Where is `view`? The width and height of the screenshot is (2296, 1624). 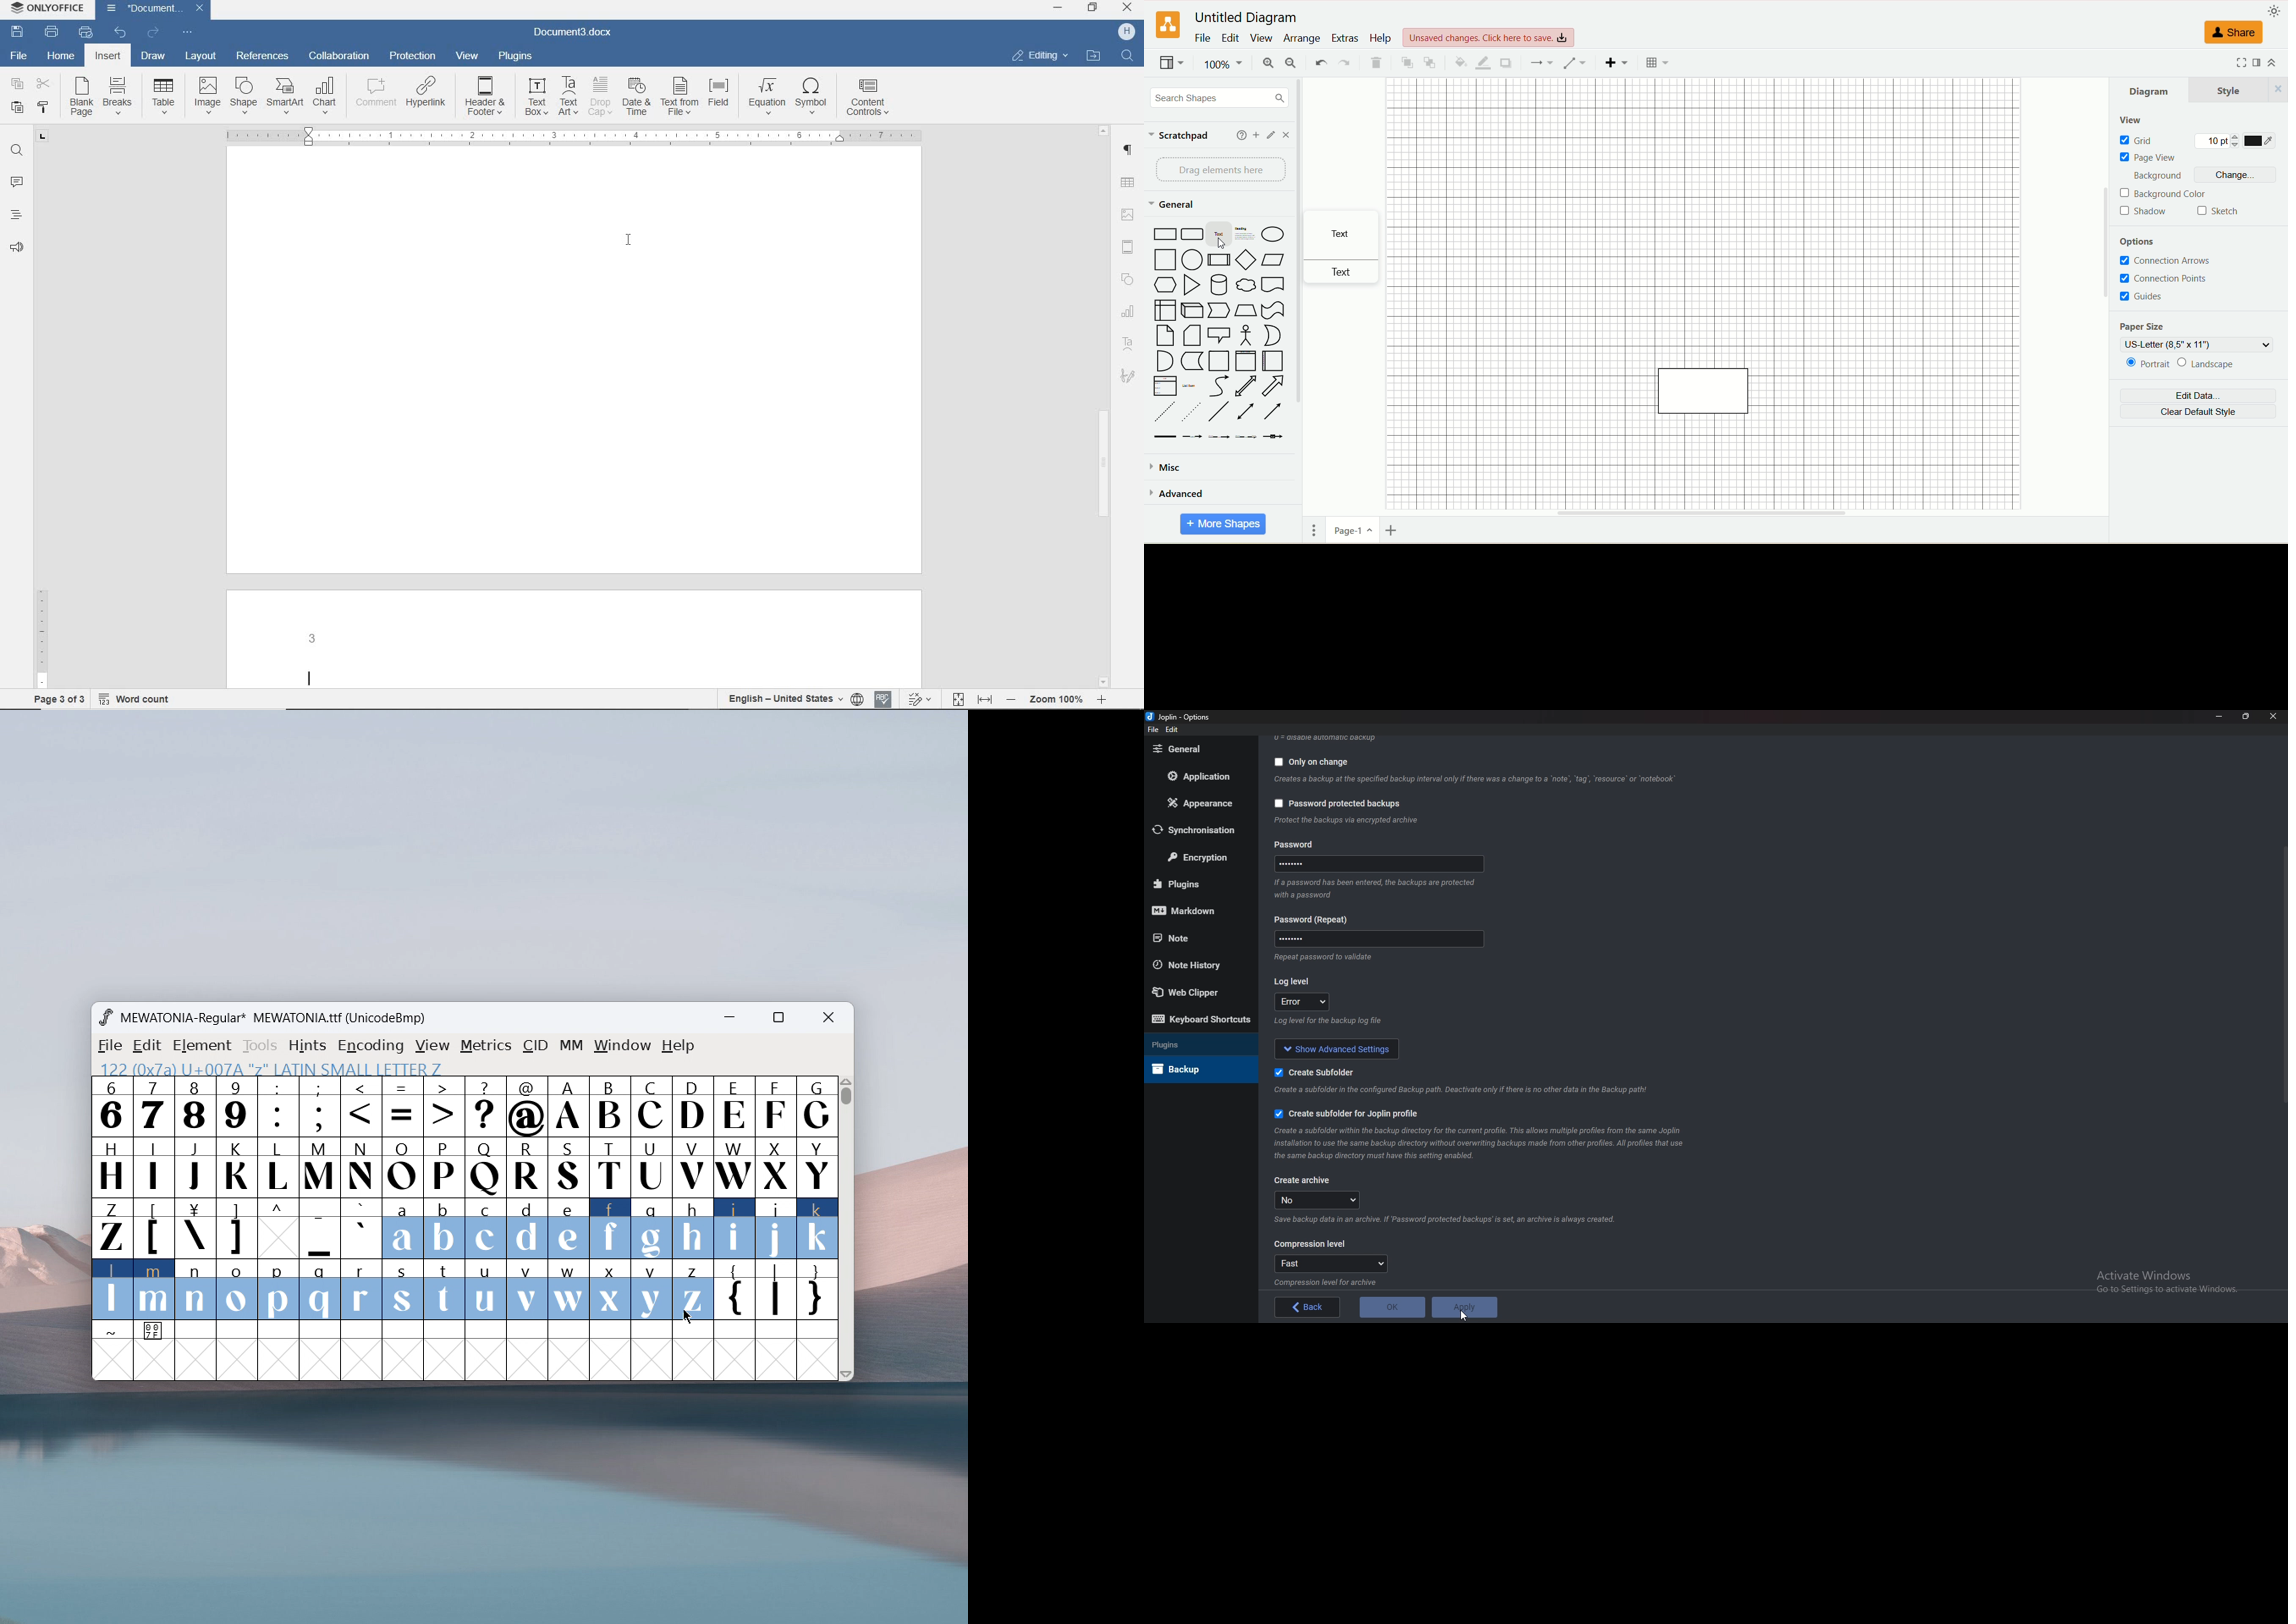 view is located at coordinates (2137, 120).